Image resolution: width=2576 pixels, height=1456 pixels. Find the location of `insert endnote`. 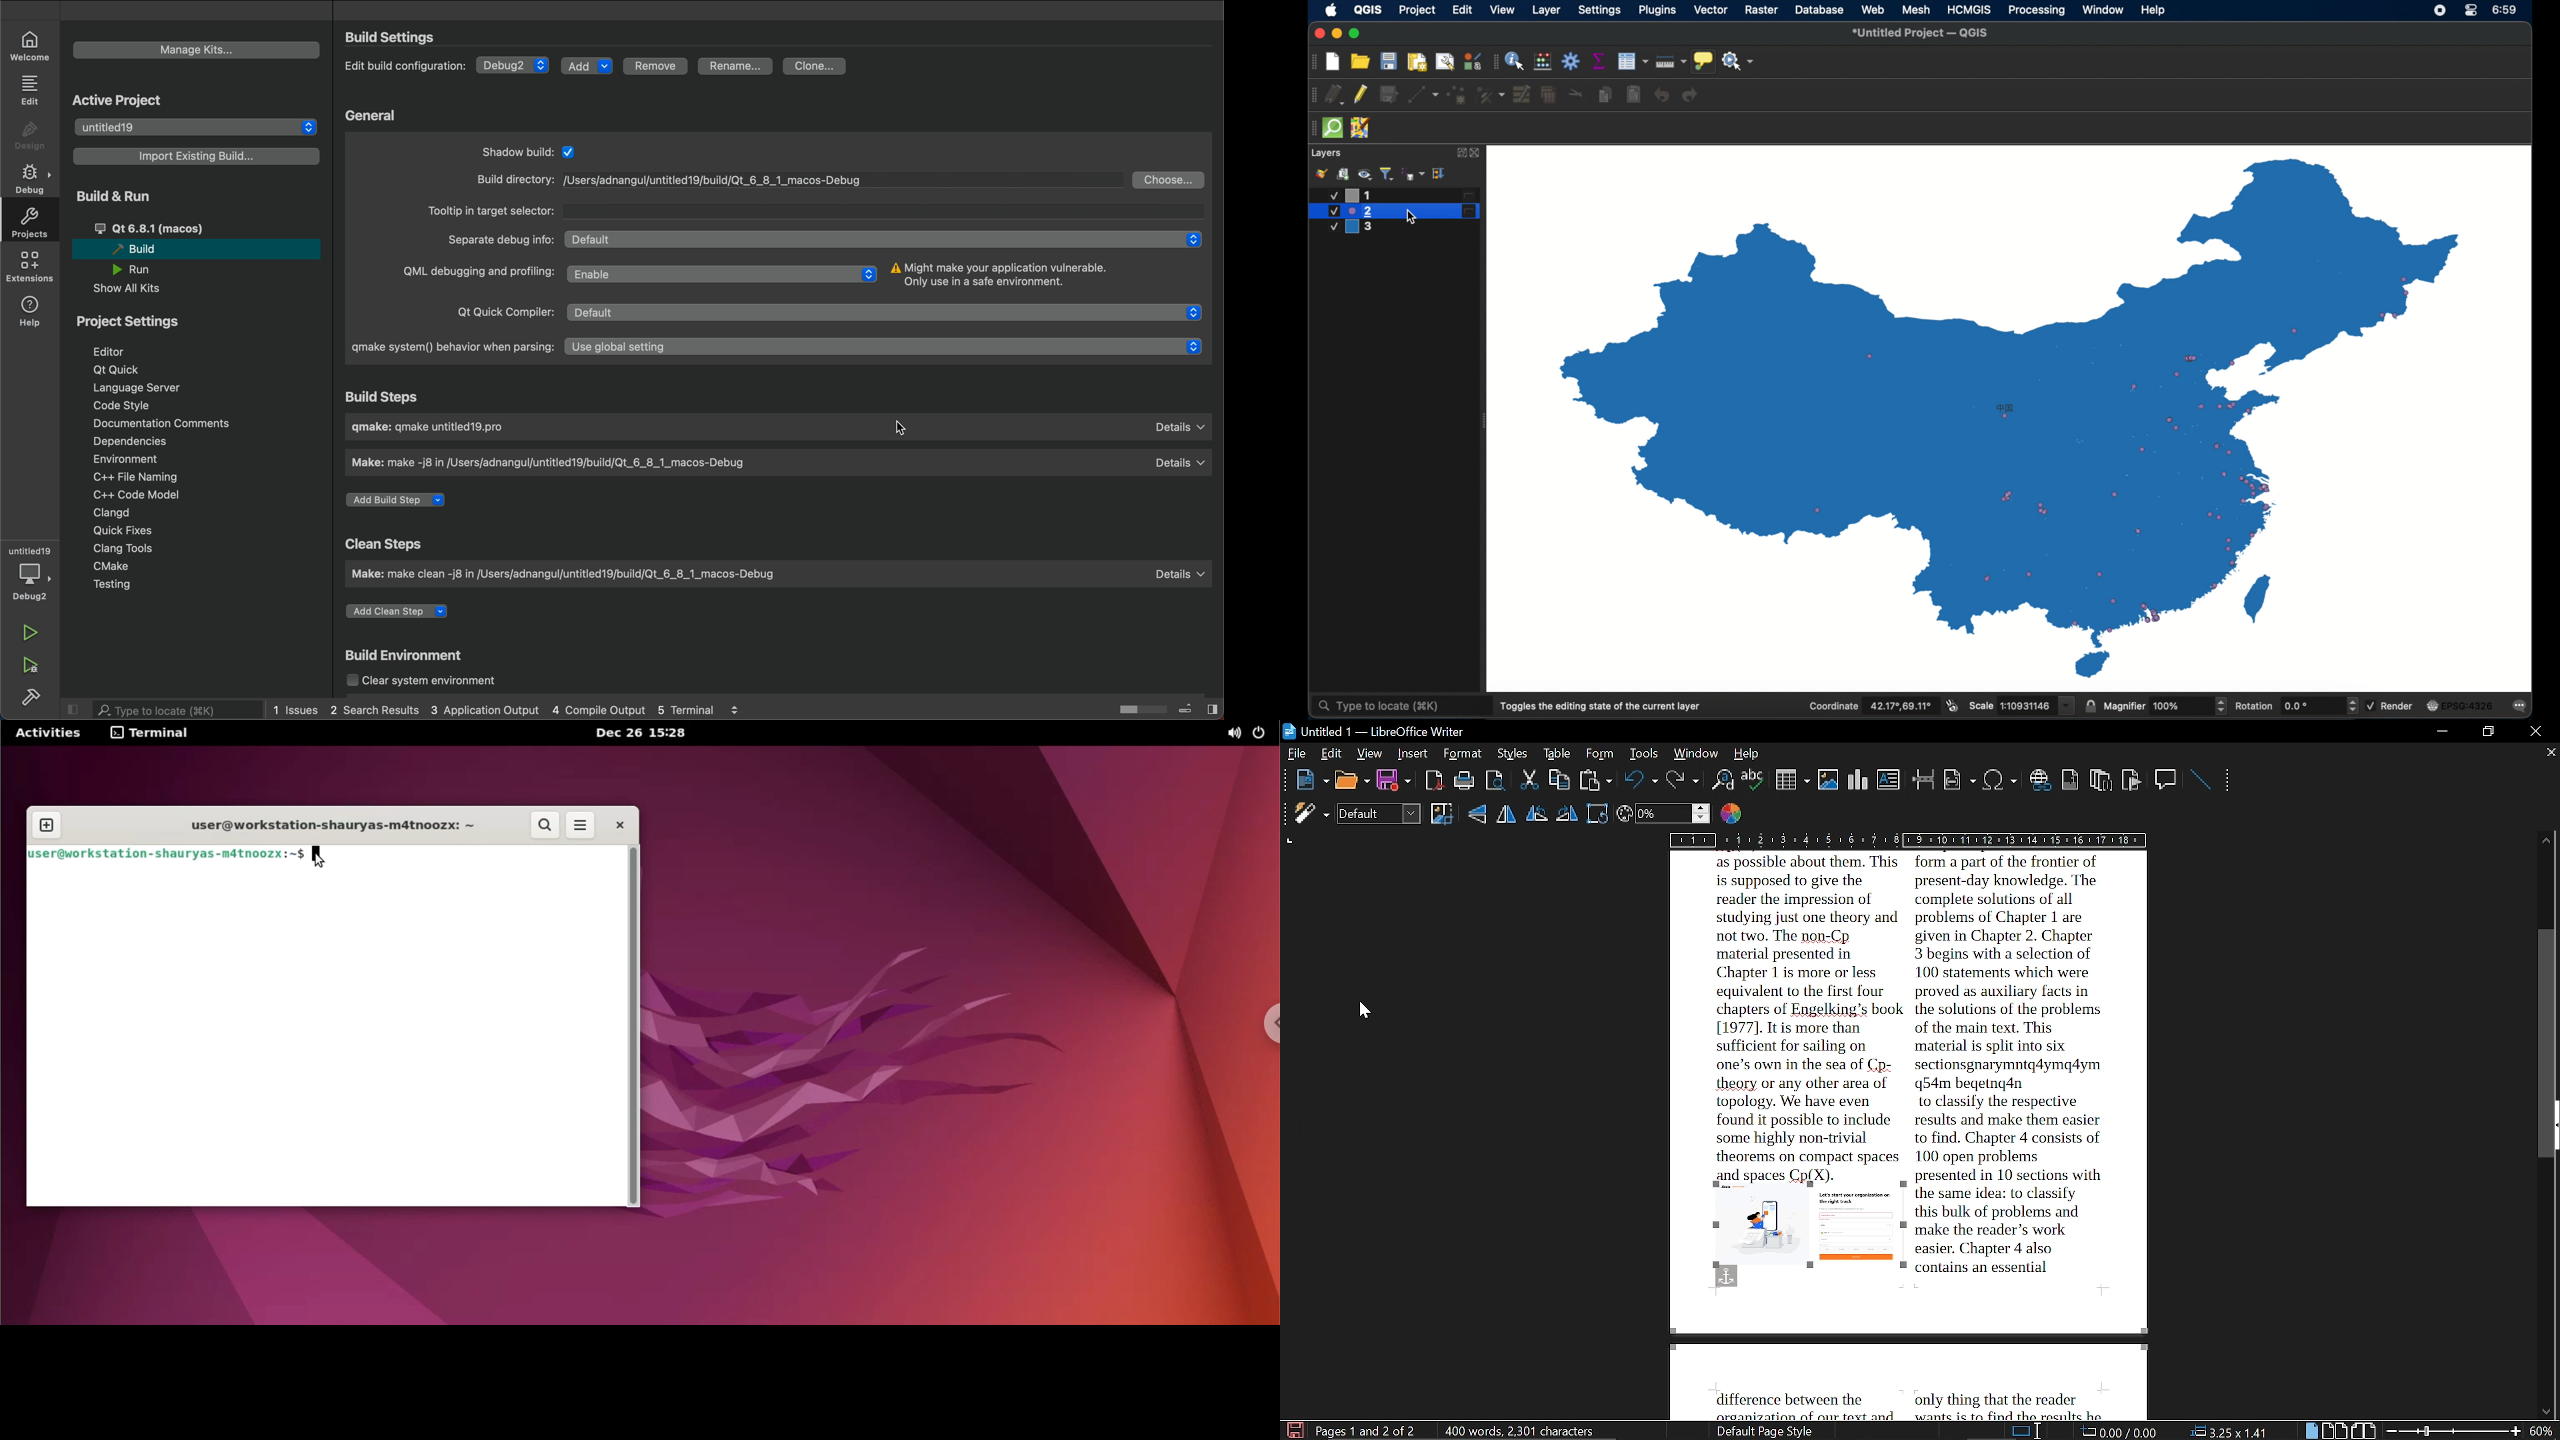

insert endnote is located at coordinates (2102, 779).